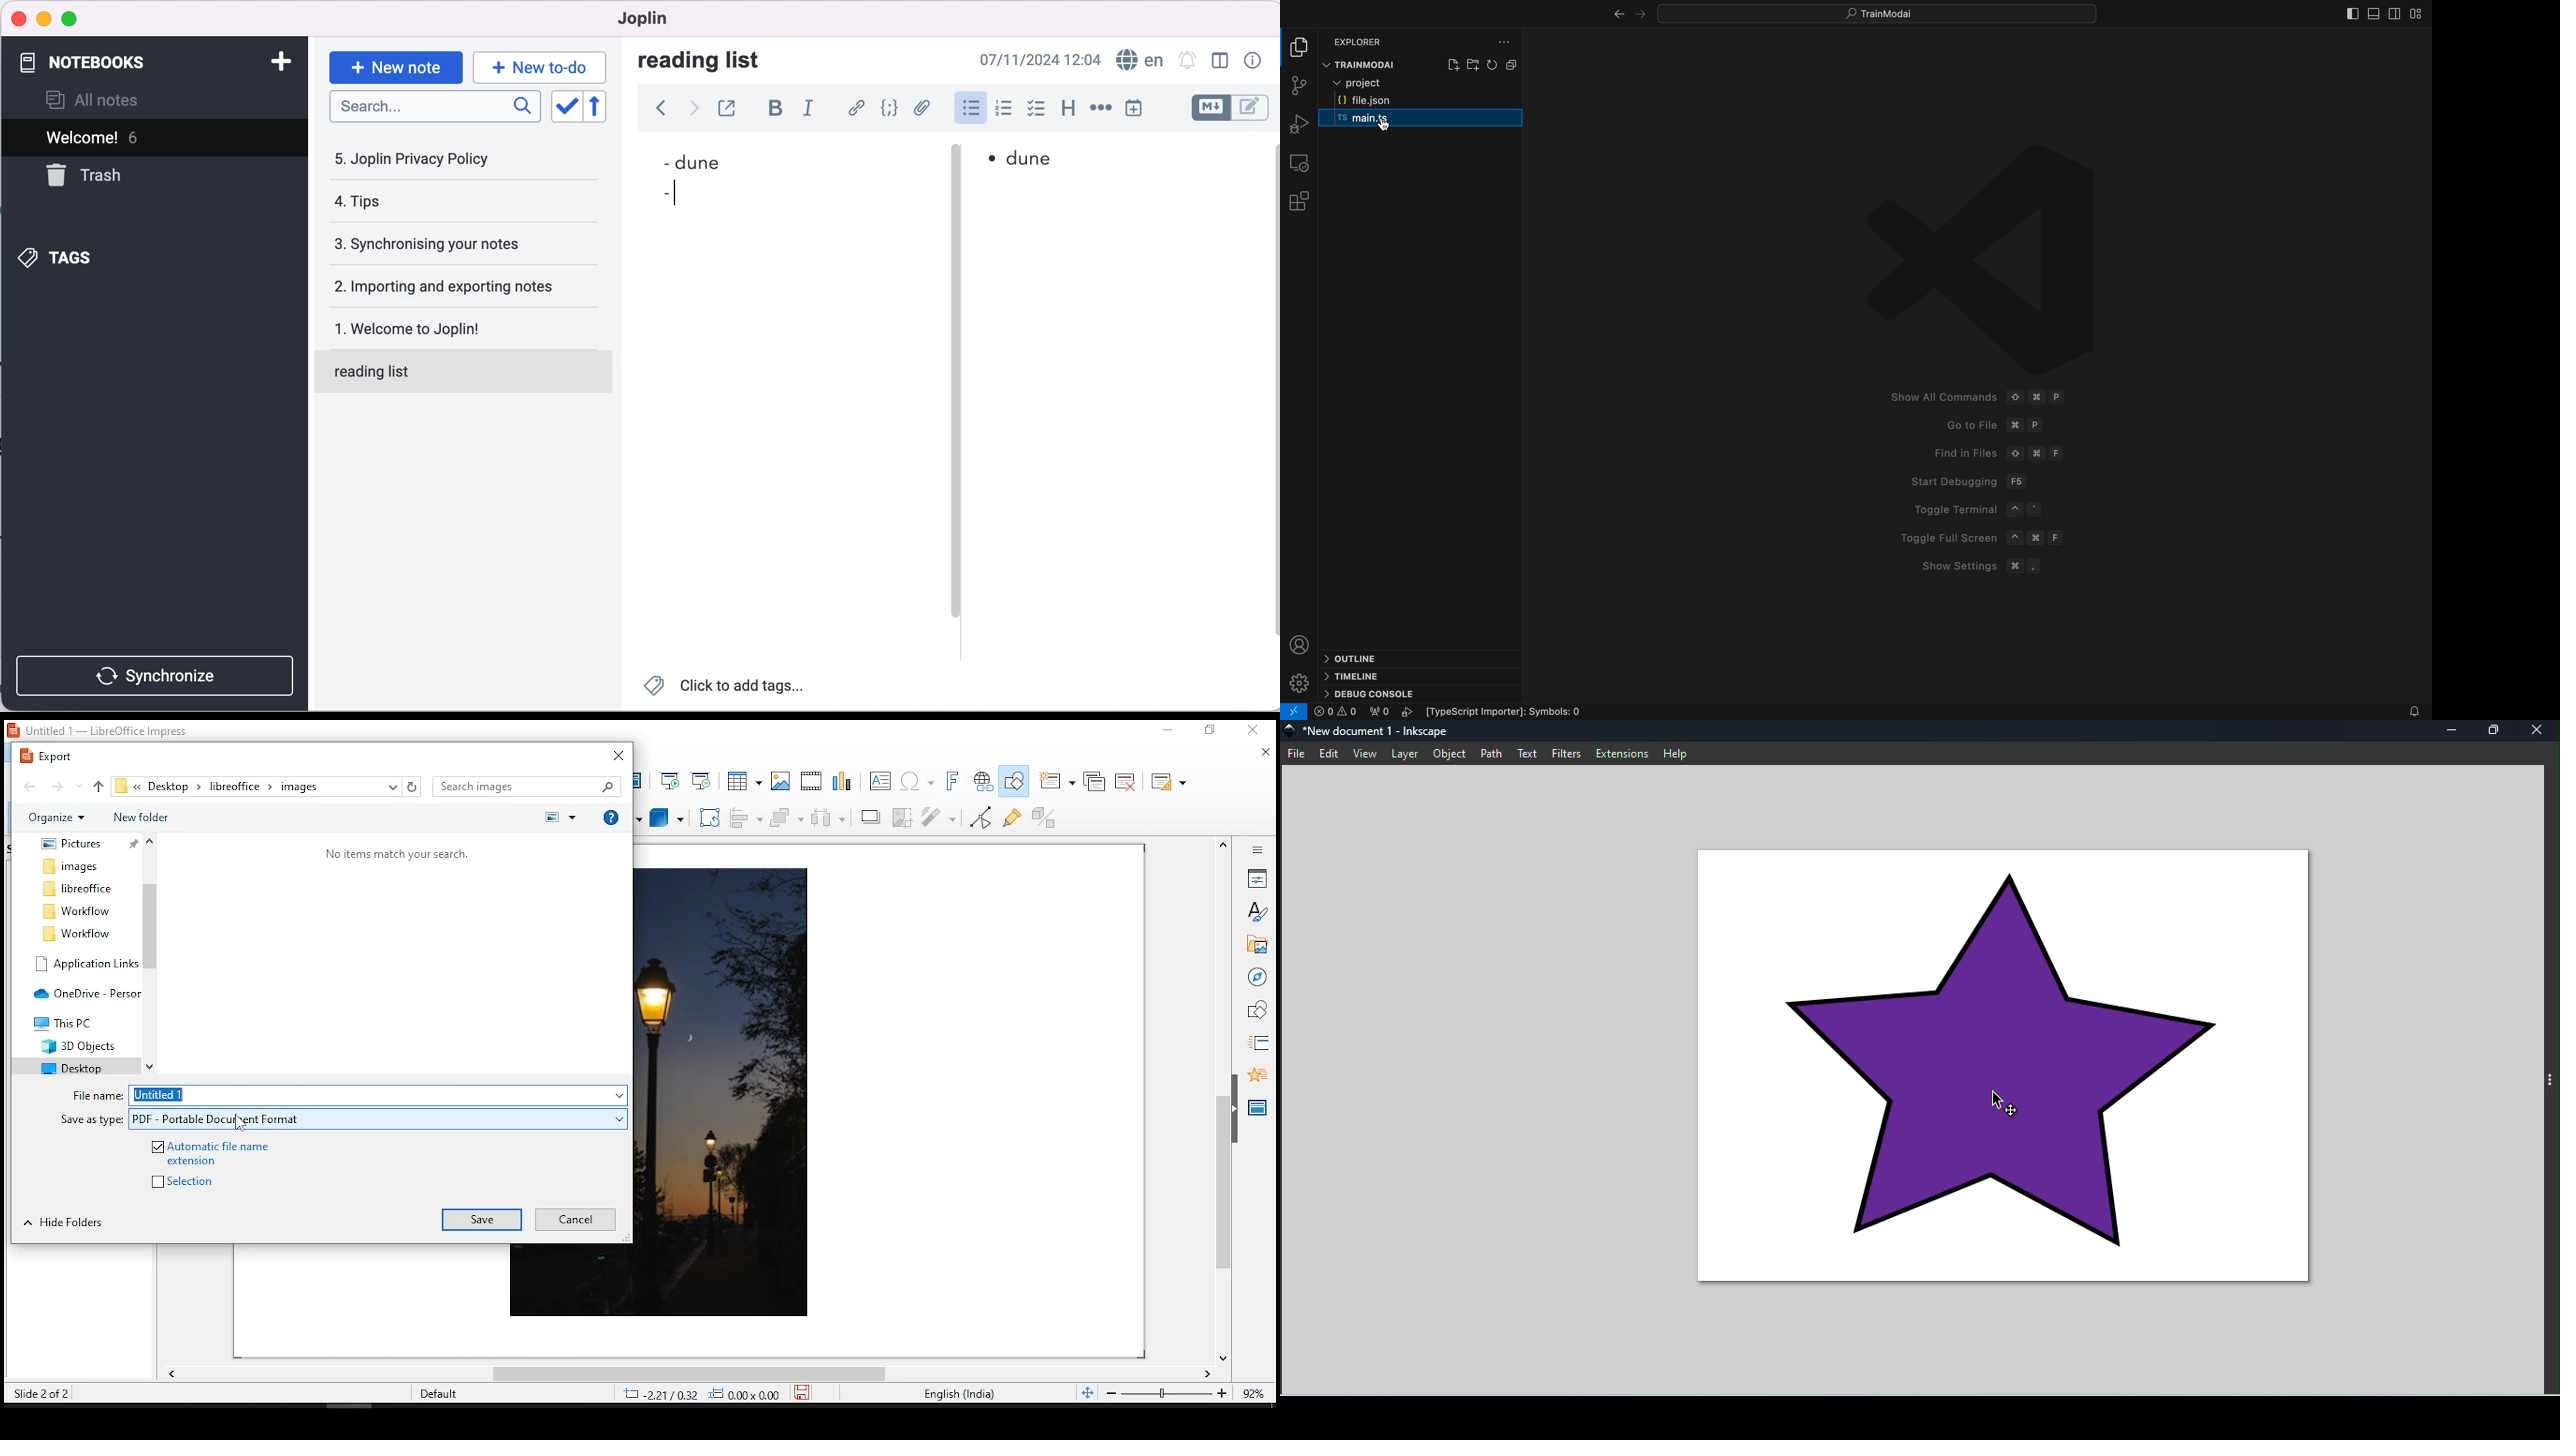 Image resolution: width=2576 pixels, height=1456 pixels. Describe the element at coordinates (1139, 60) in the screenshot. I see `language` at that location.